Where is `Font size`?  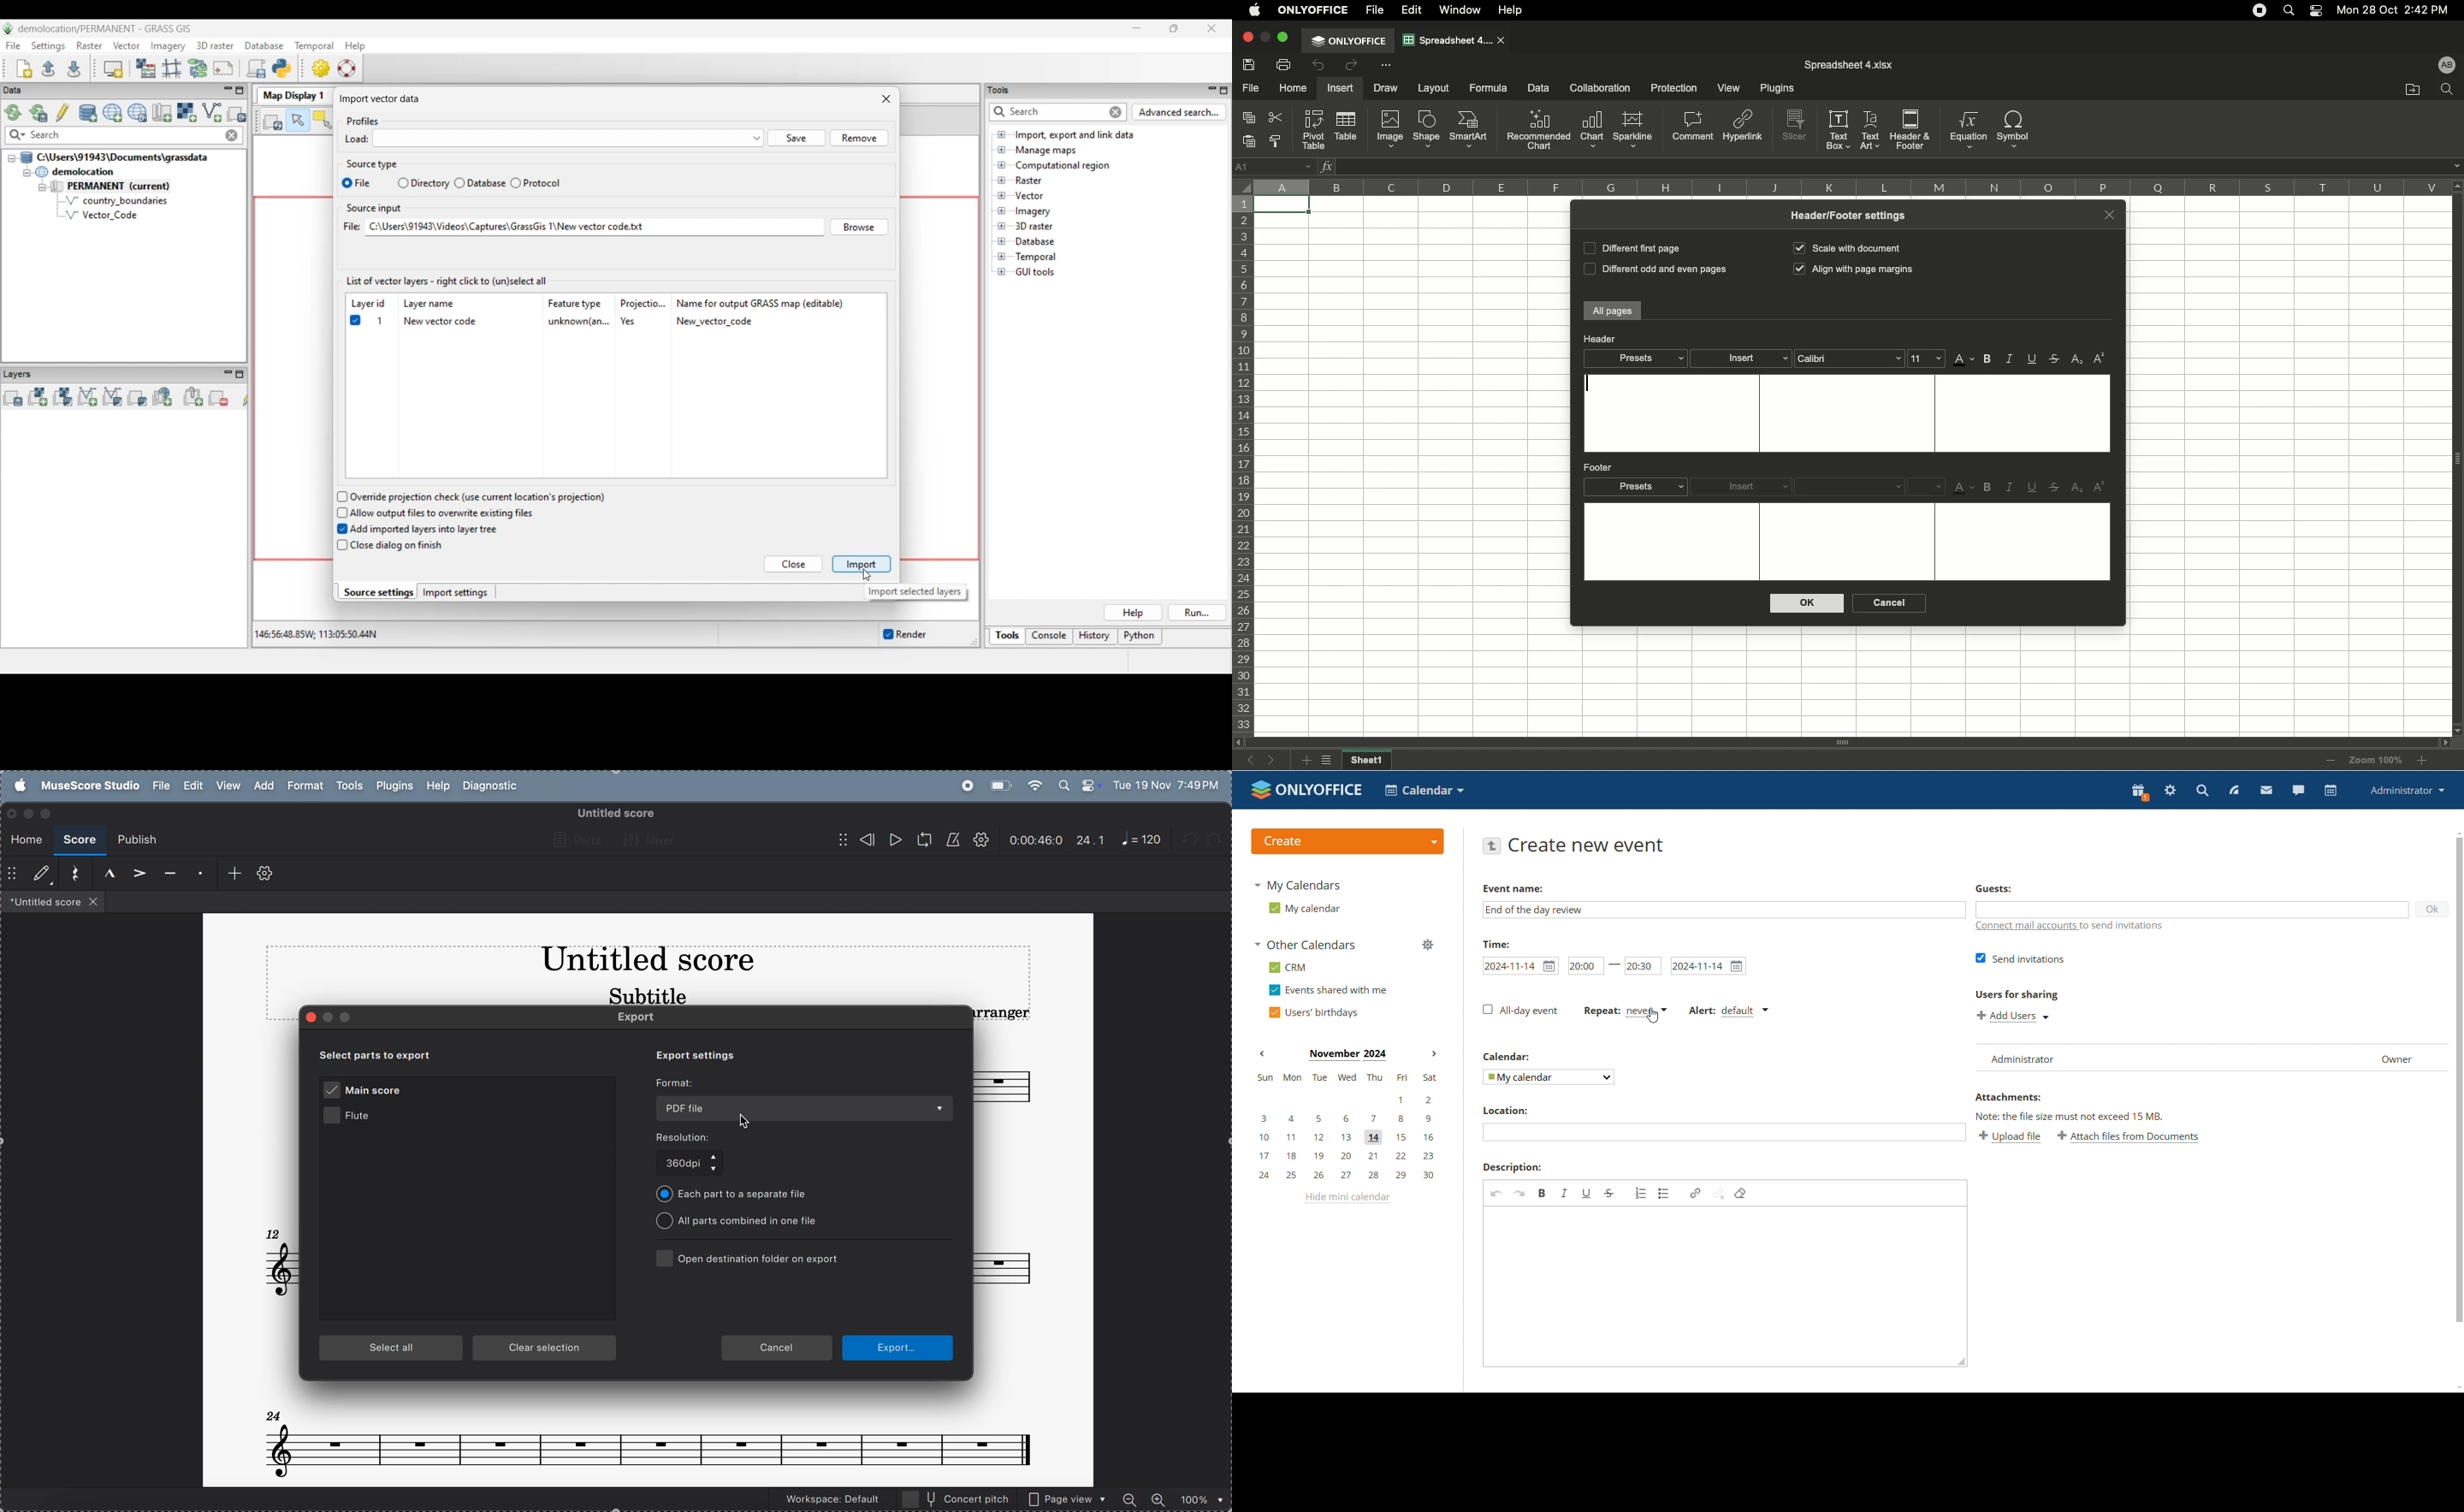 Font size is located at coordinates (1927, 358).